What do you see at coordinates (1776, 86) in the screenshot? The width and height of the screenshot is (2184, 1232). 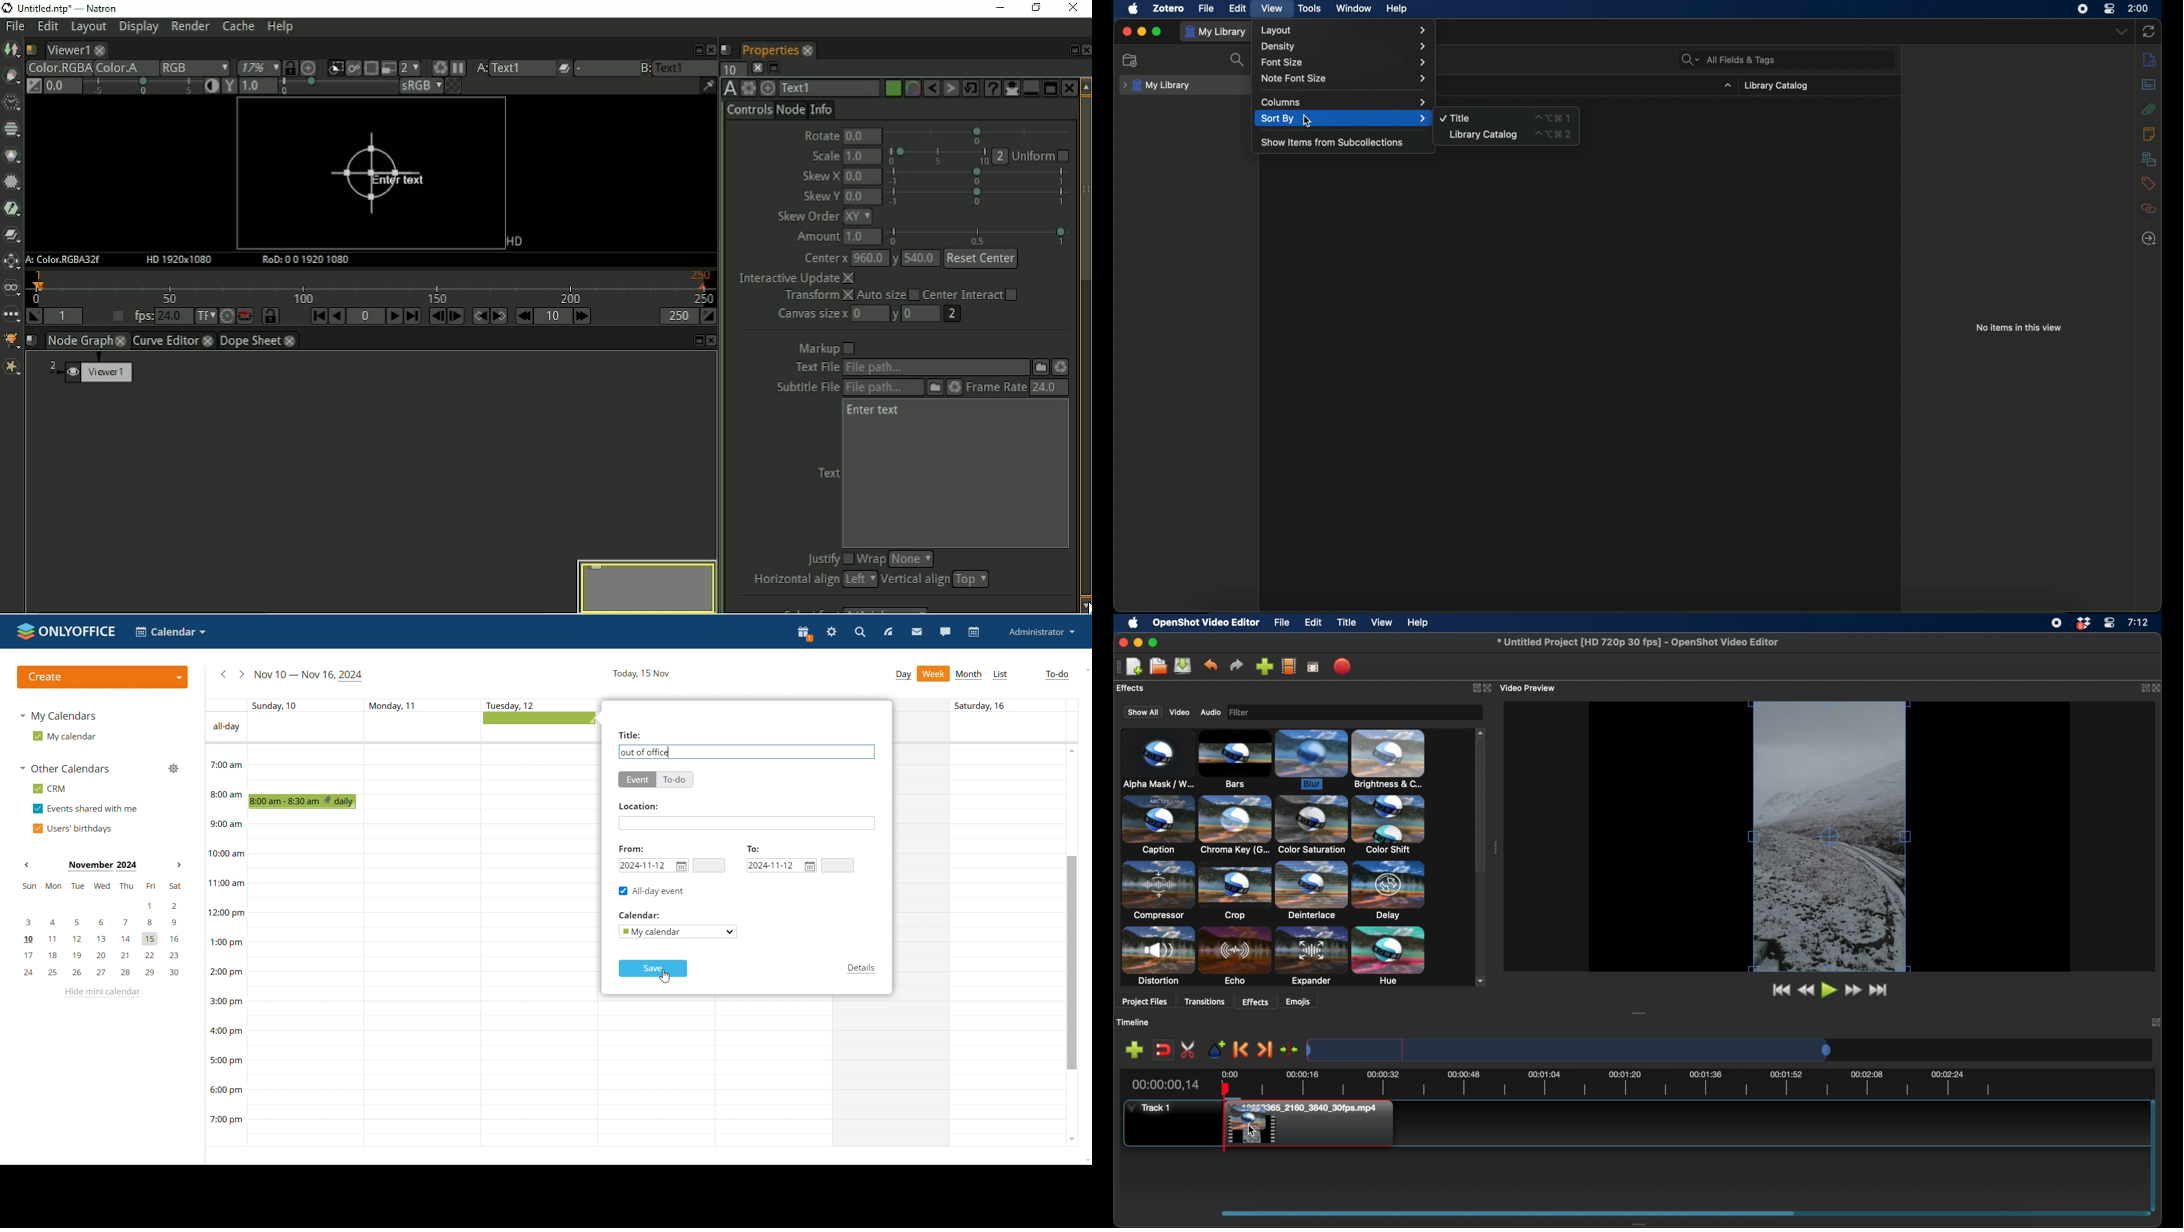 I see `library catalog` at bounding box center [1776, 86].